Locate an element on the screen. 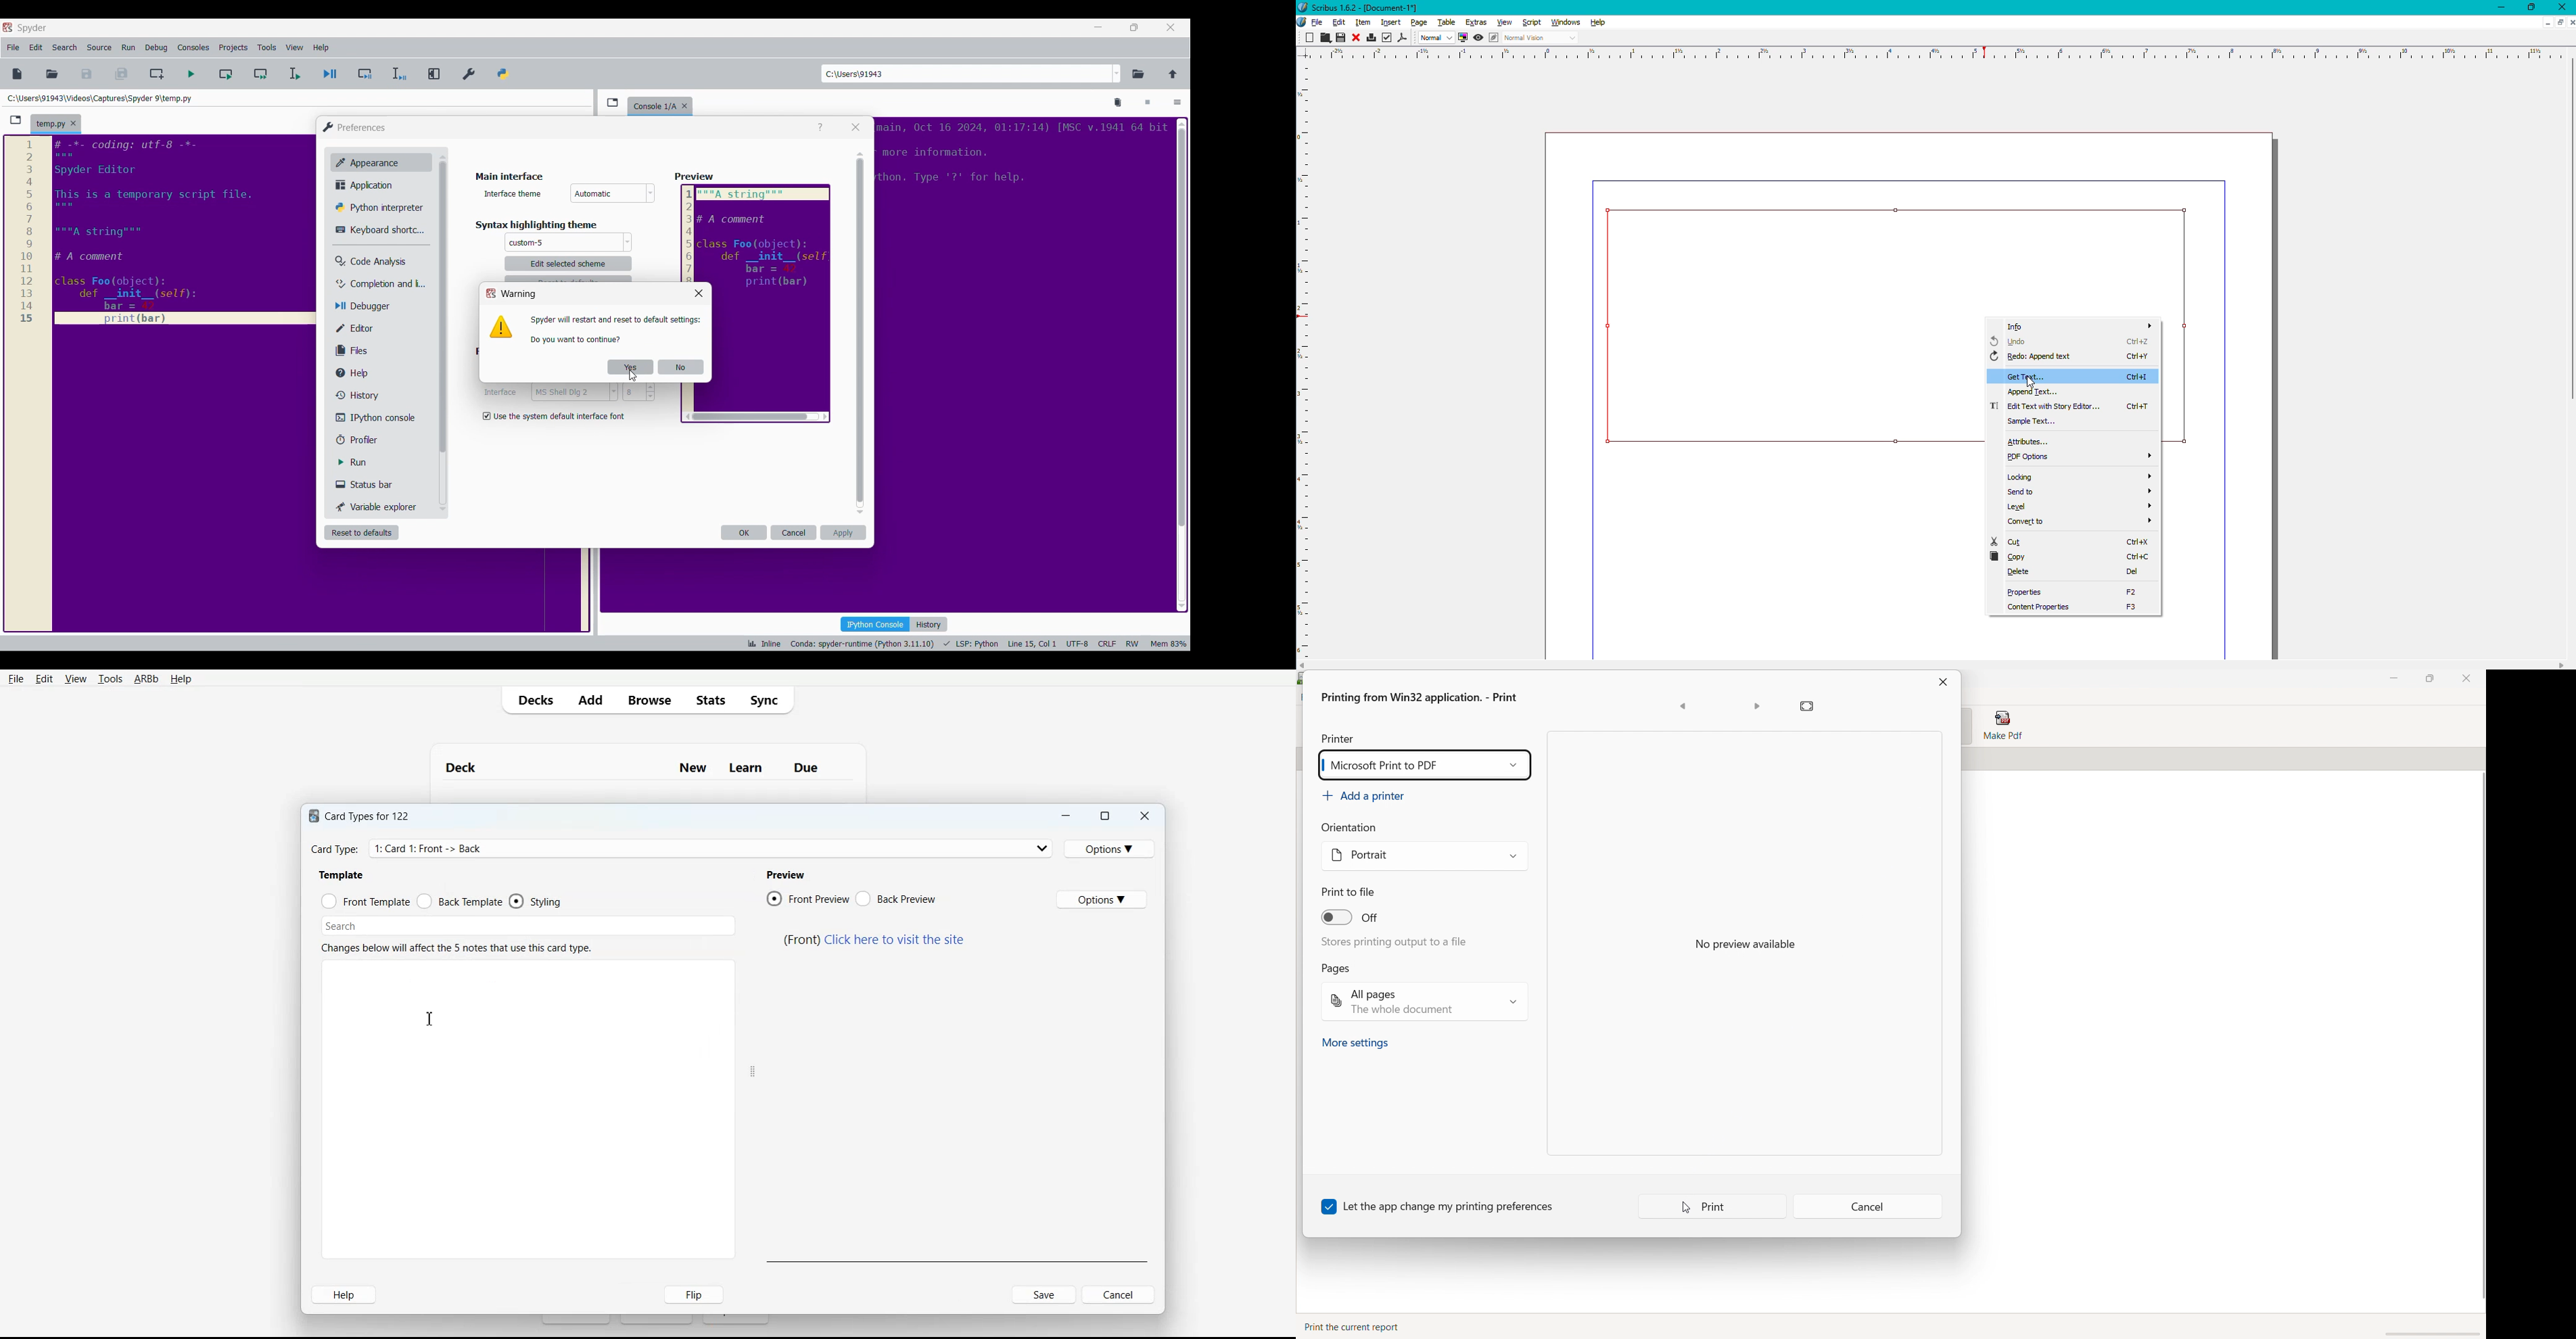 The image size is (2576, 1344). Debug file is located at coordinates (330, 74).